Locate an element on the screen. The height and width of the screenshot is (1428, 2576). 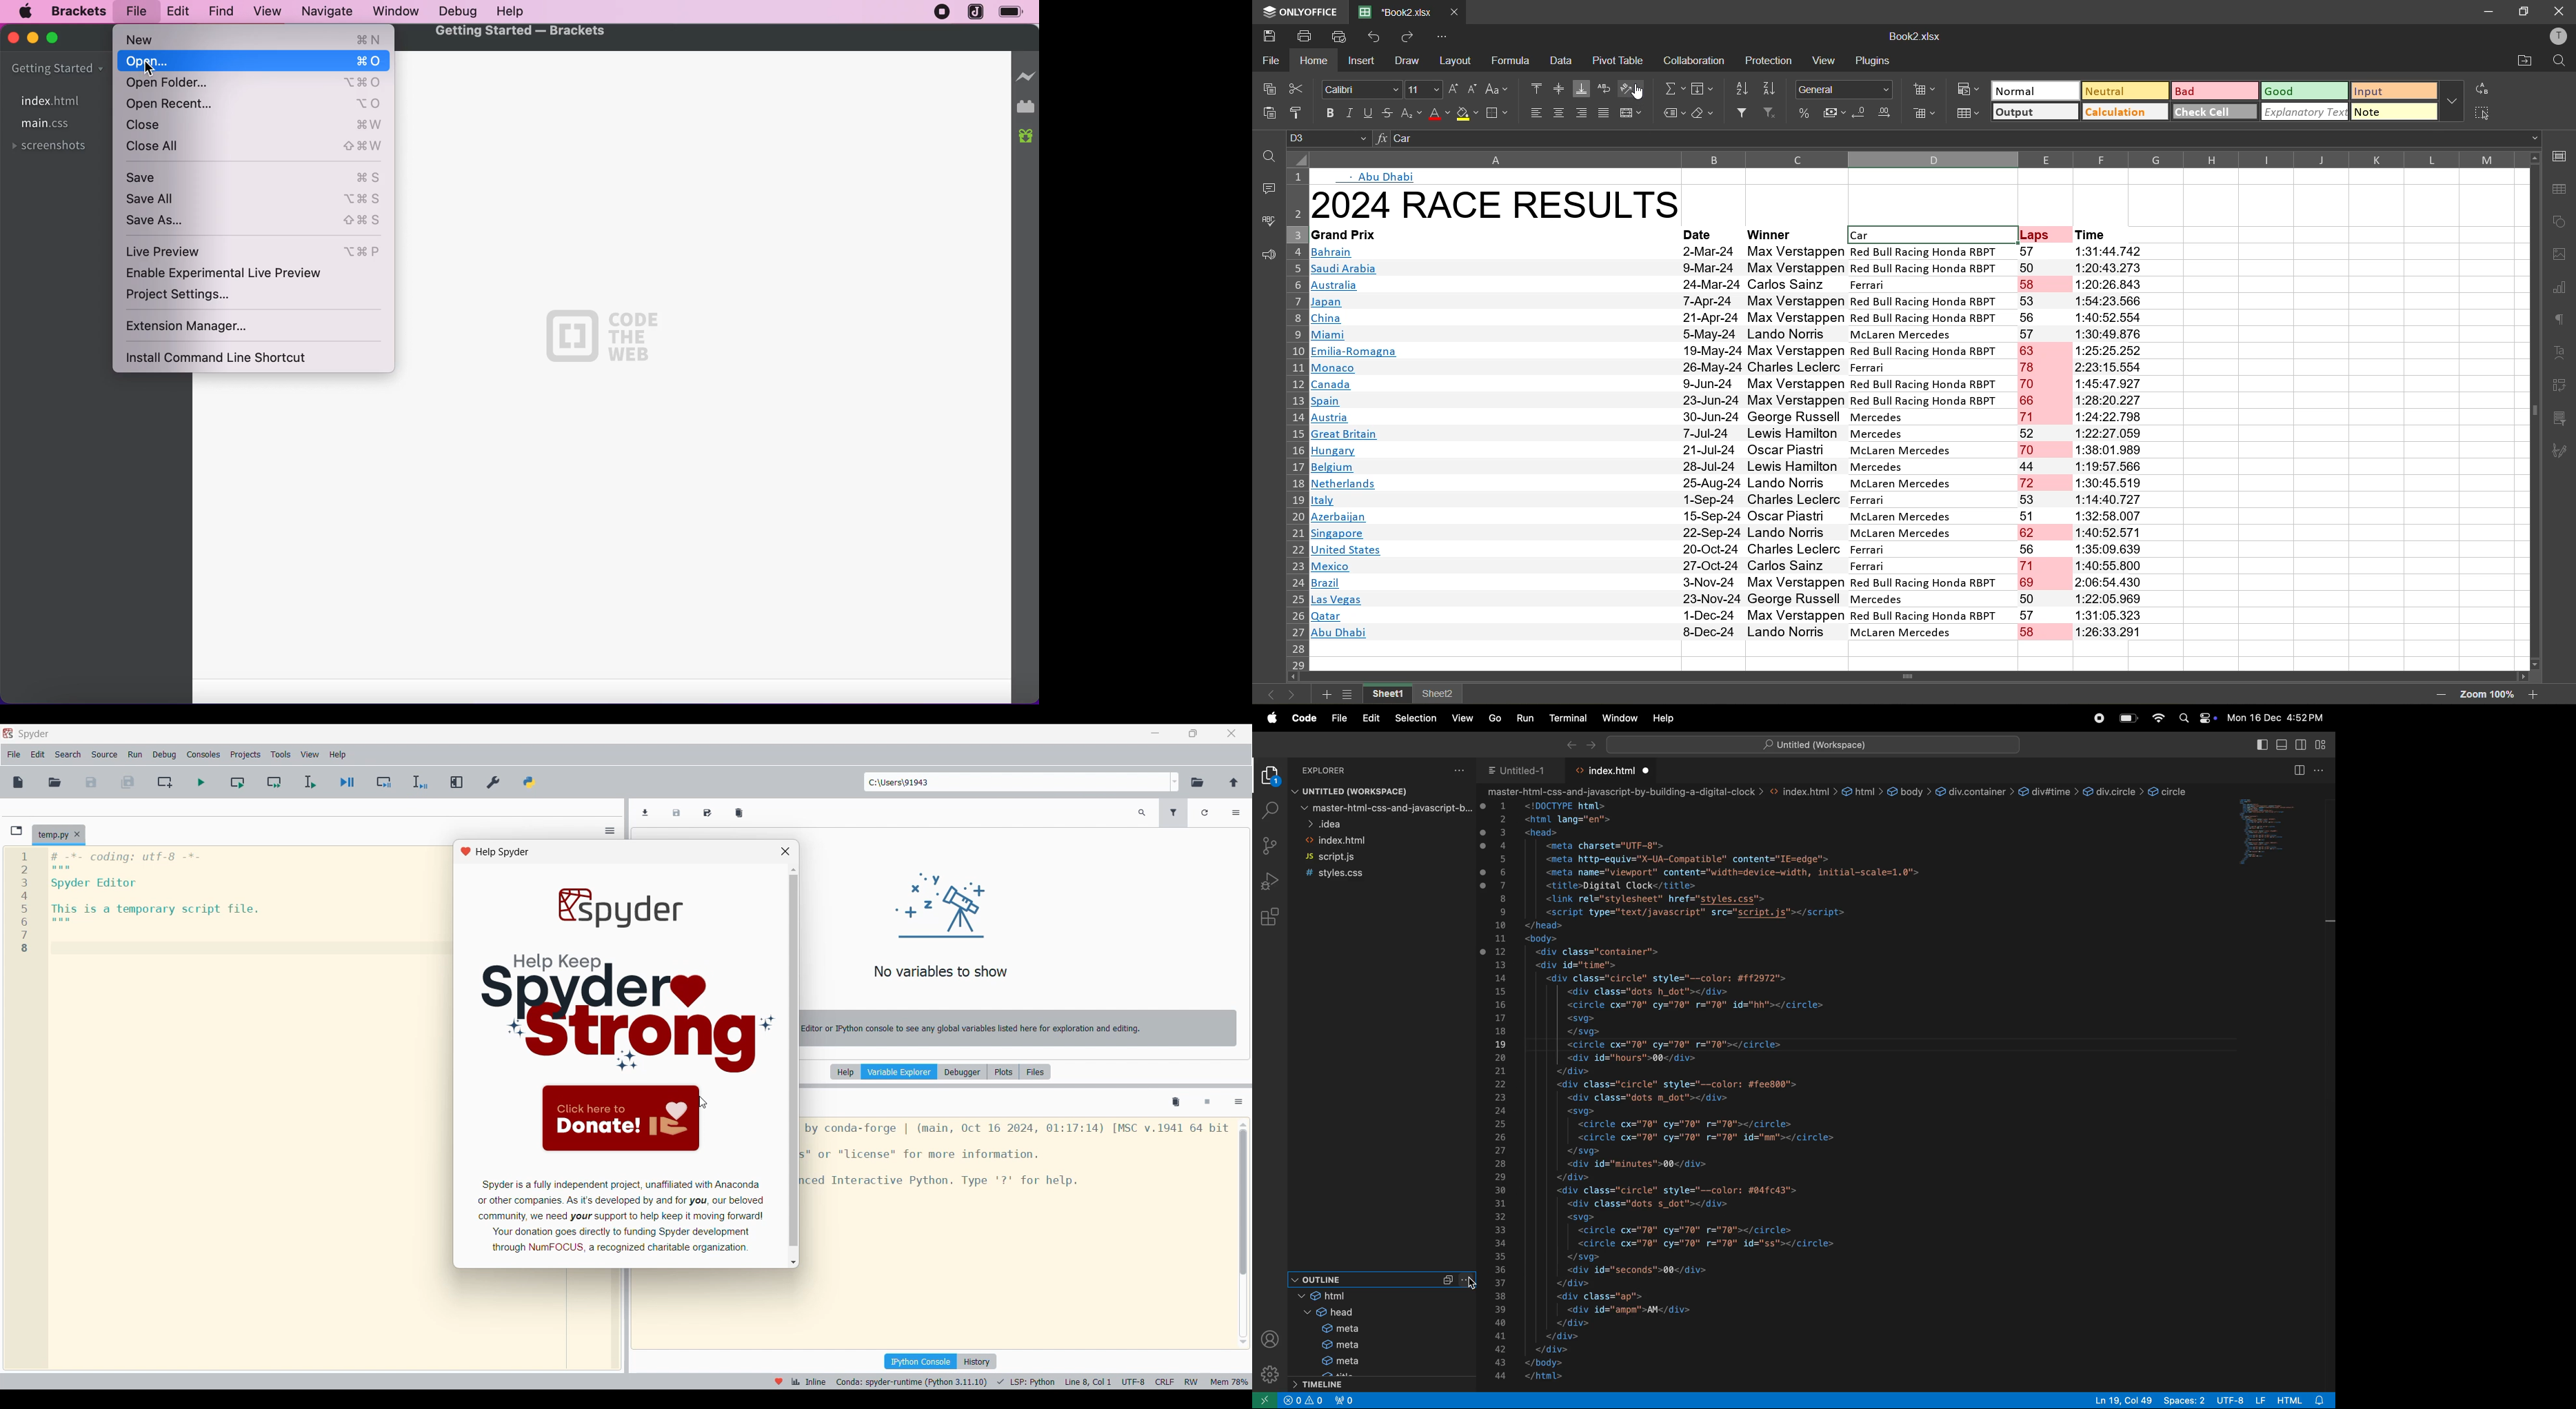
interpreter is located at coordinates (910, 1382).